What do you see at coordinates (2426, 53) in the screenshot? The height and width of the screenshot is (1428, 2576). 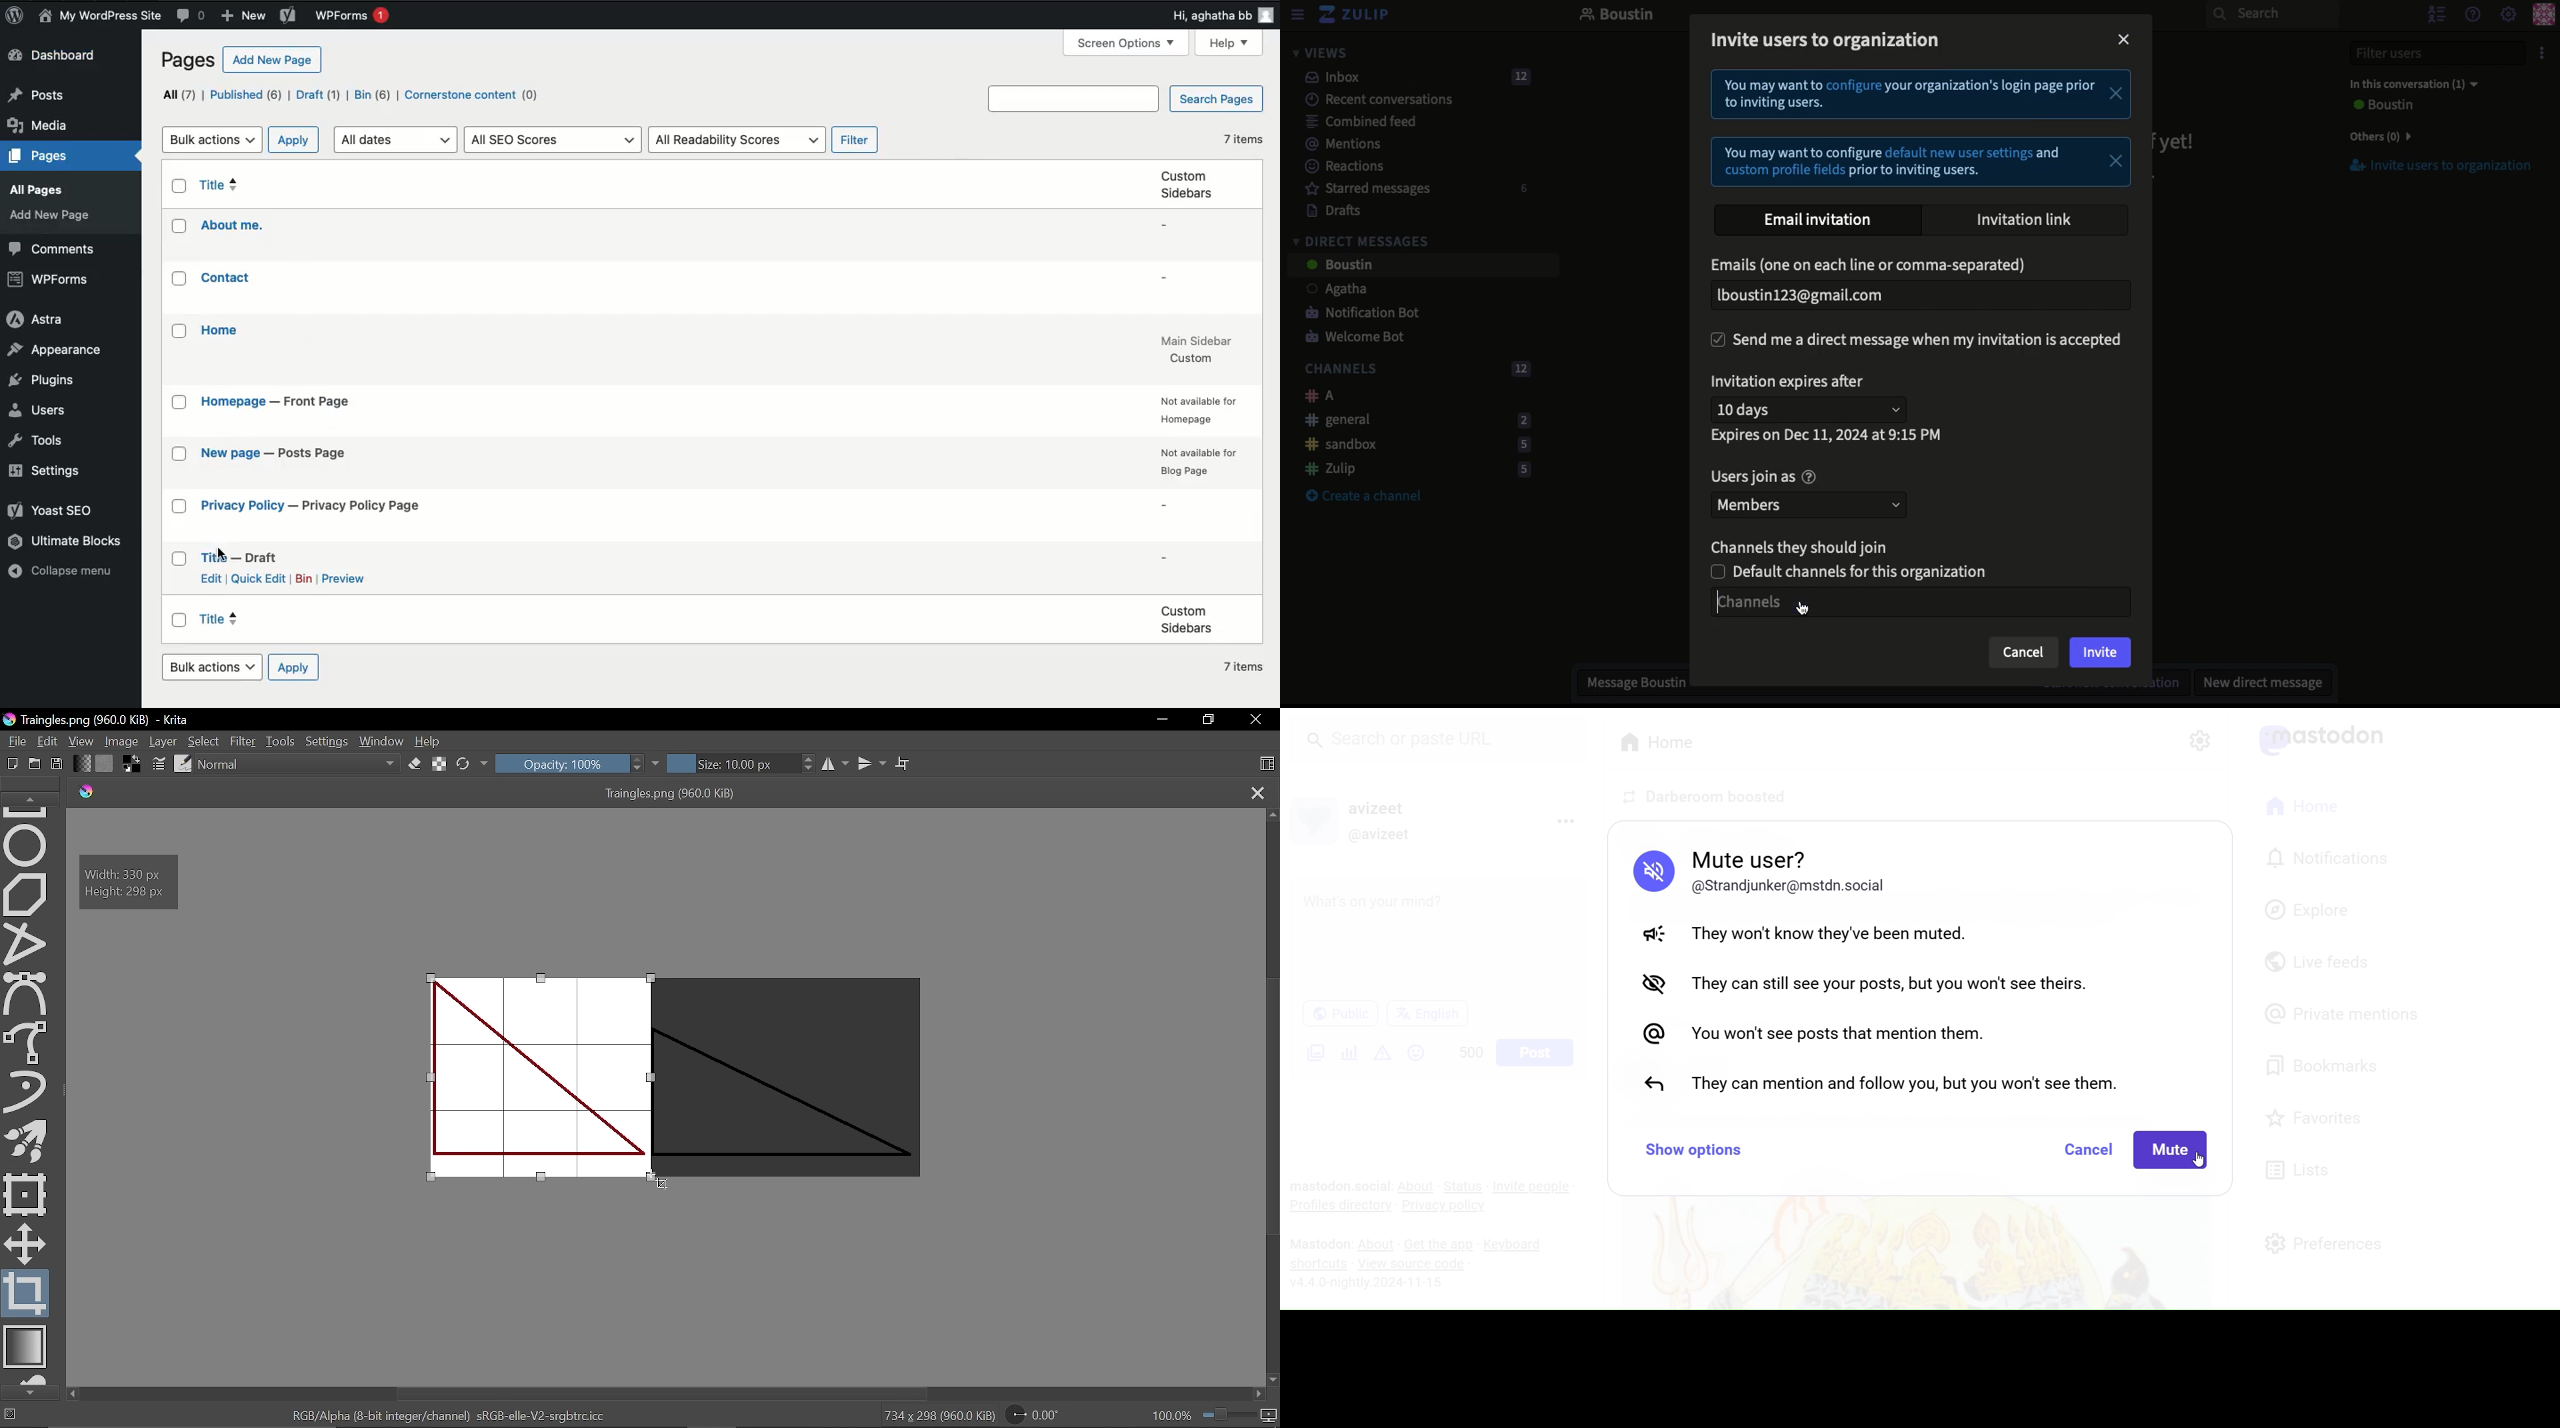 I see `Filter users` at bounding box center [2426, 53].